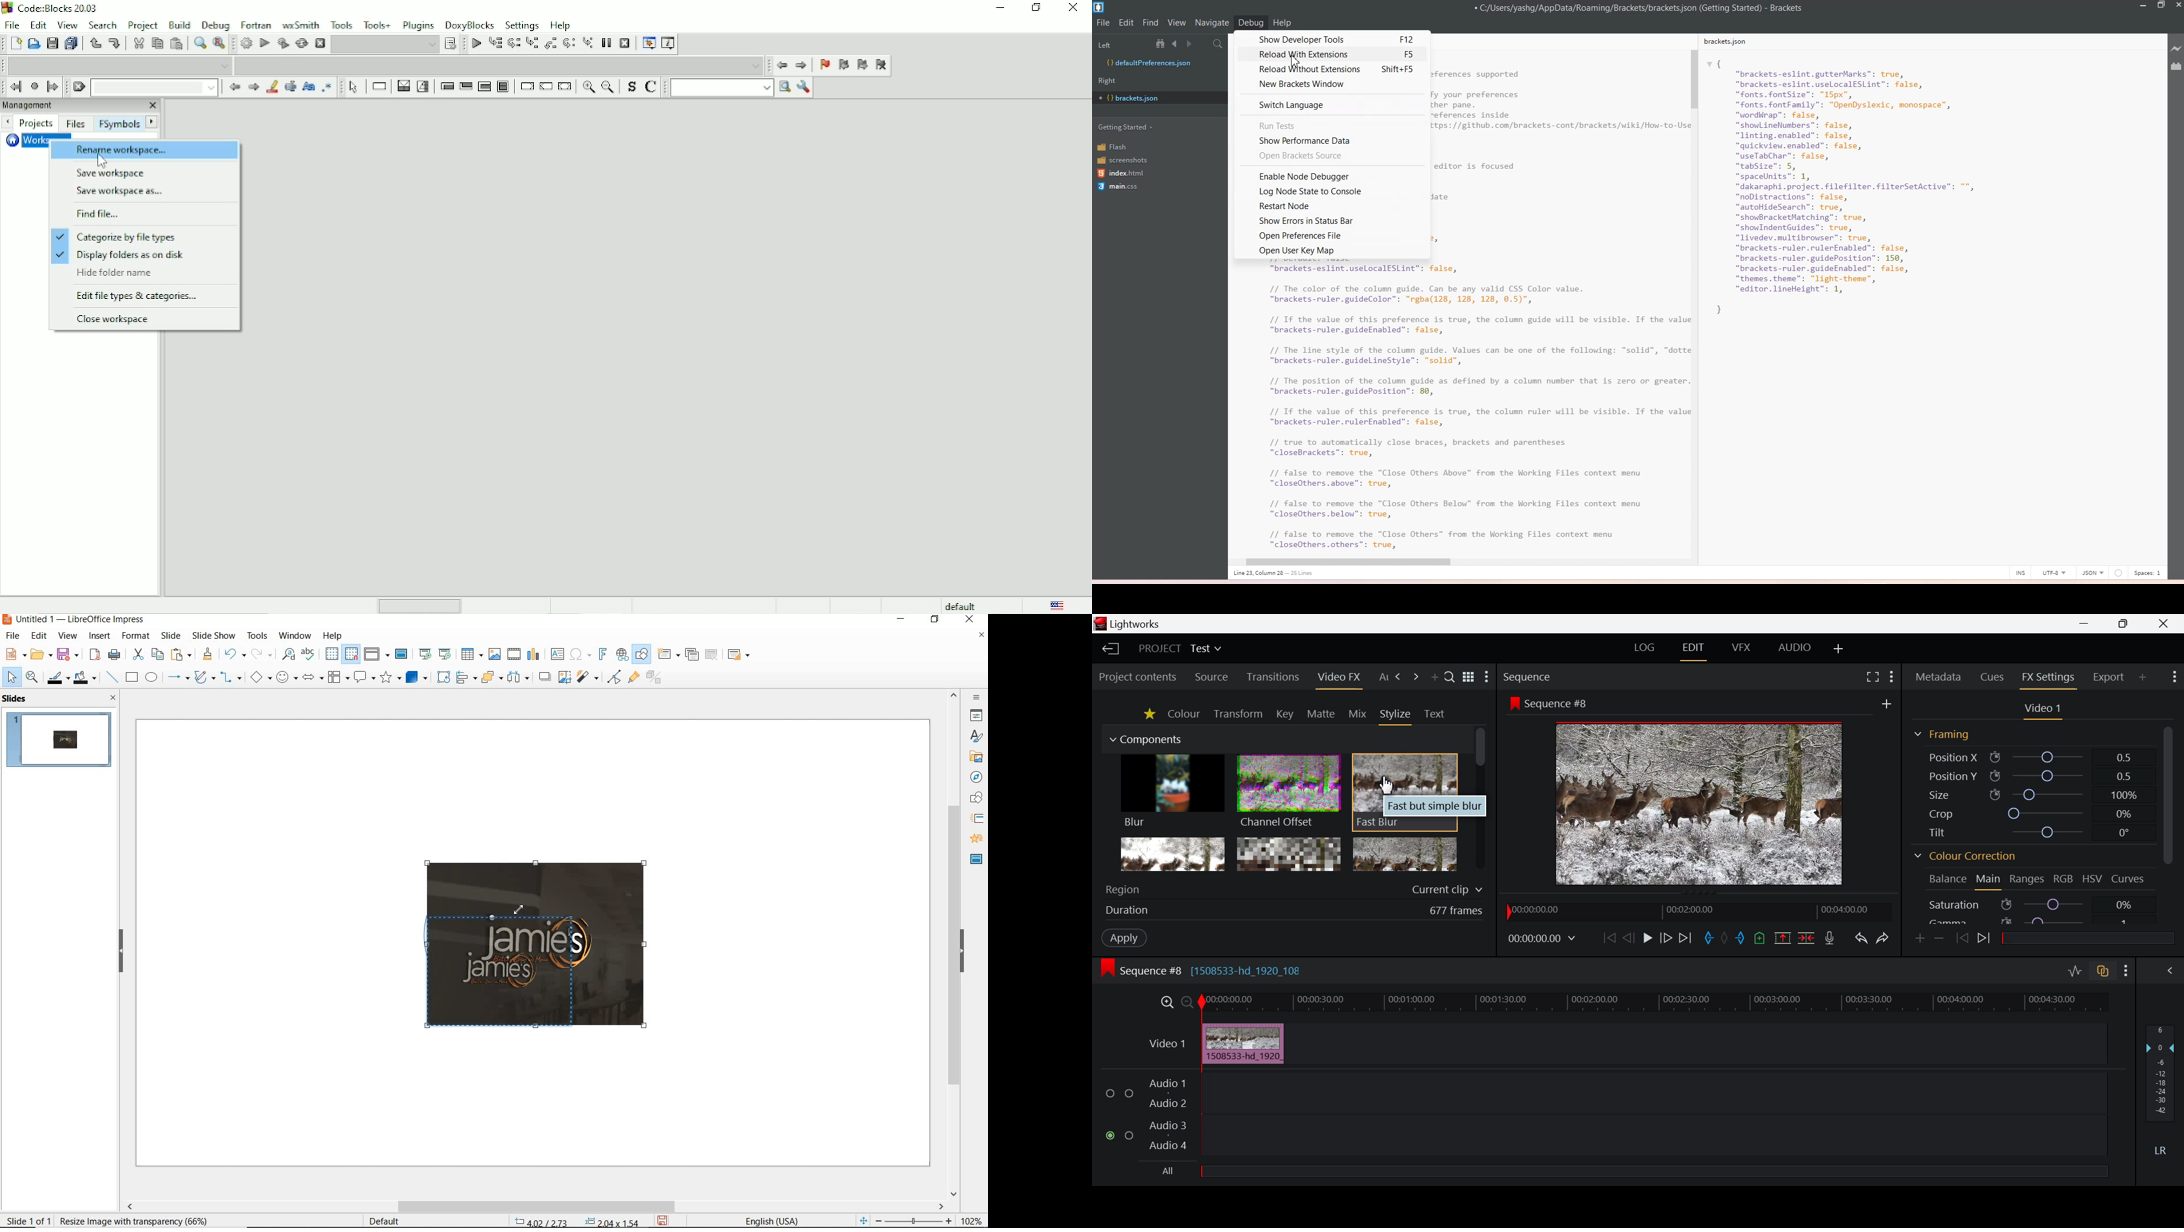  What do you see at coordinates (625, 43) in the screenshot?
I see `Stop debugger` at bounding box center [625, 43].